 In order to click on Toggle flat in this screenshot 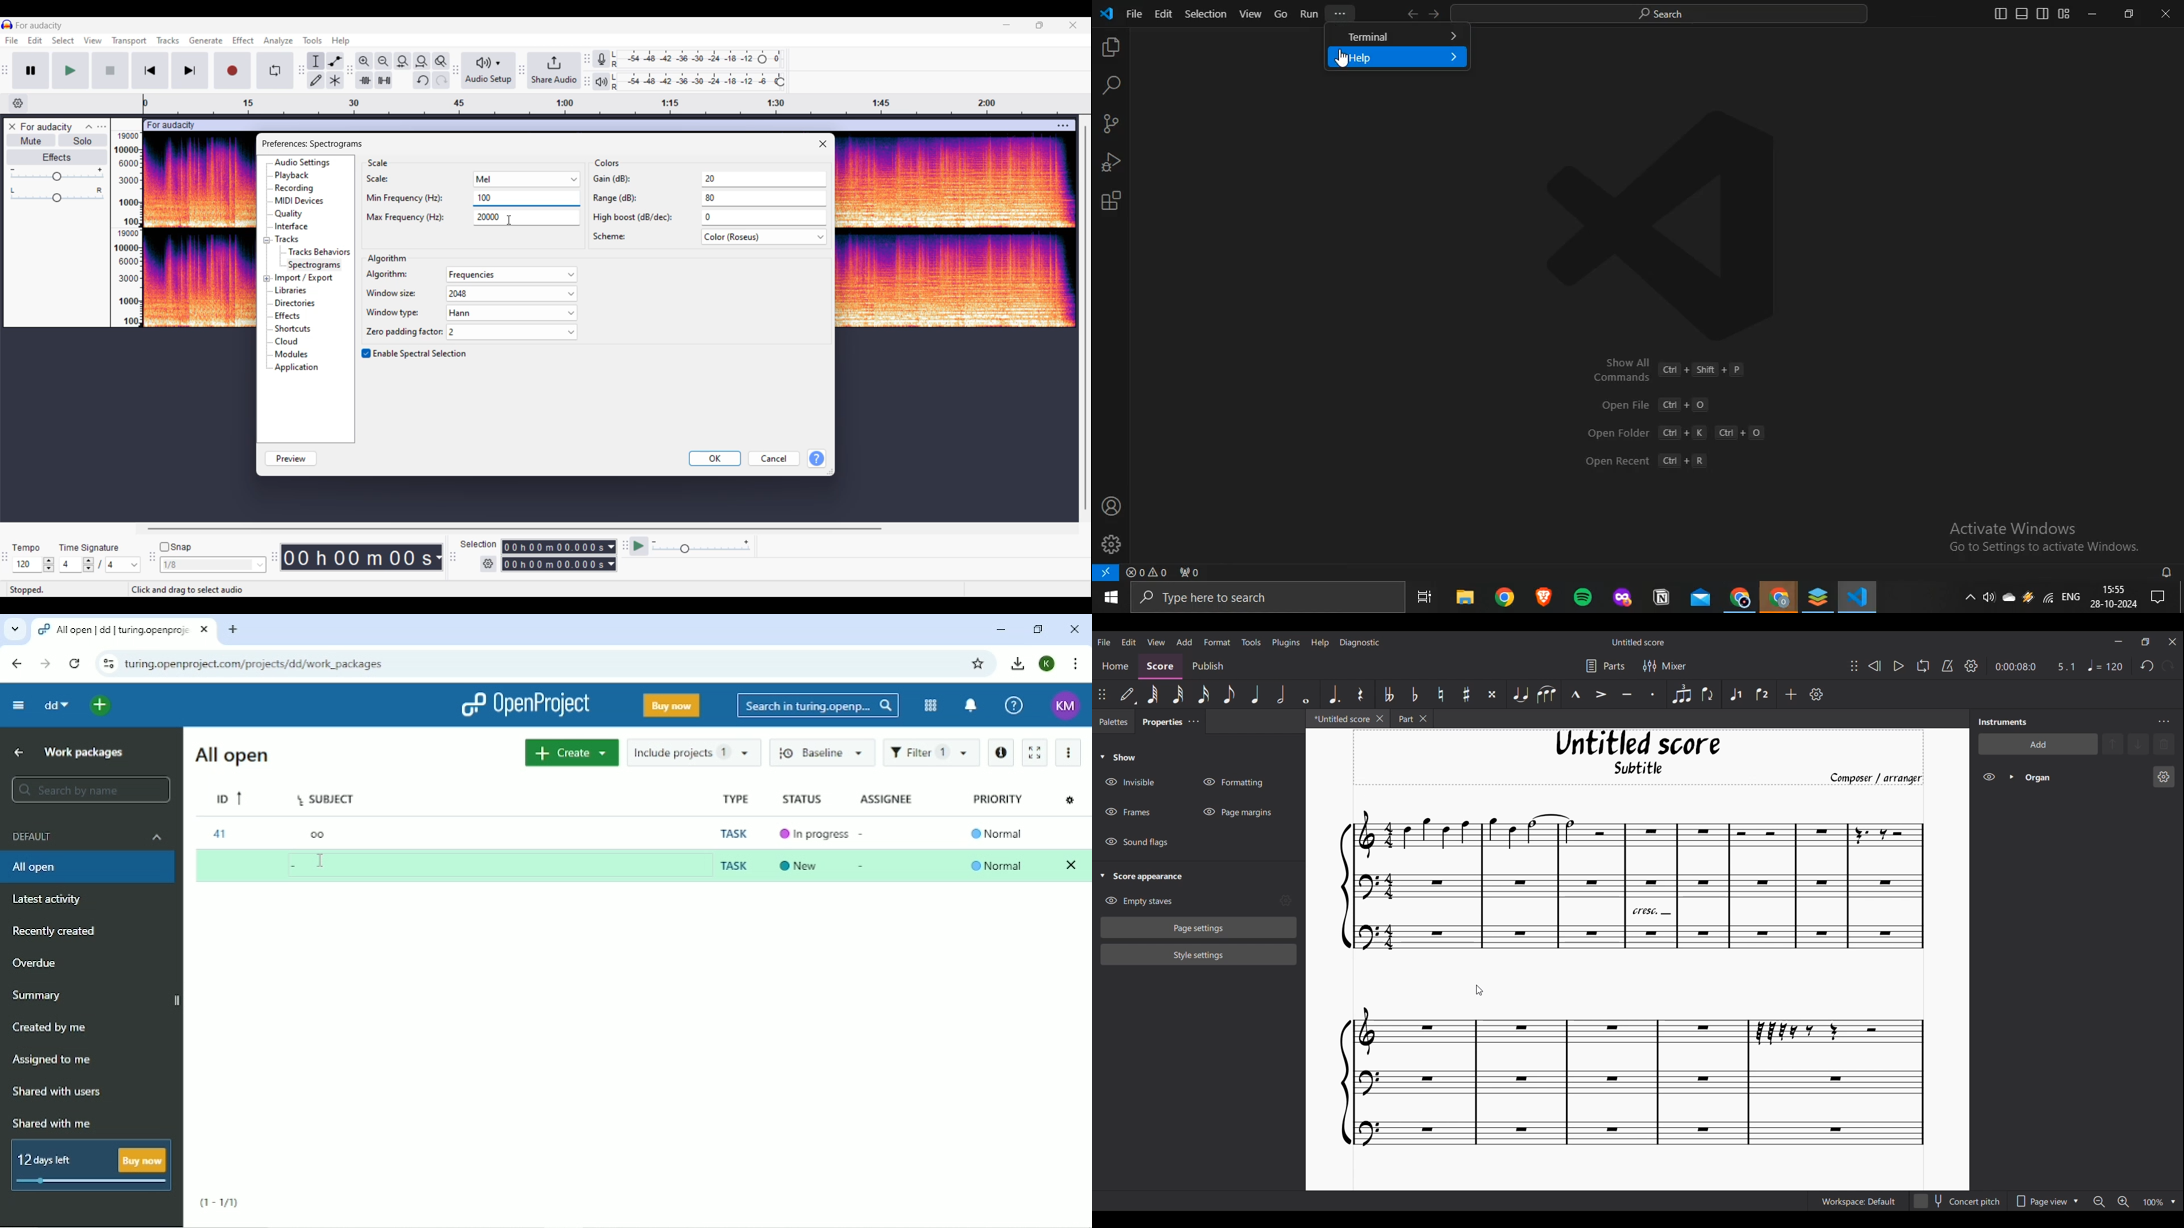, I will do `click(1414, 694)`.